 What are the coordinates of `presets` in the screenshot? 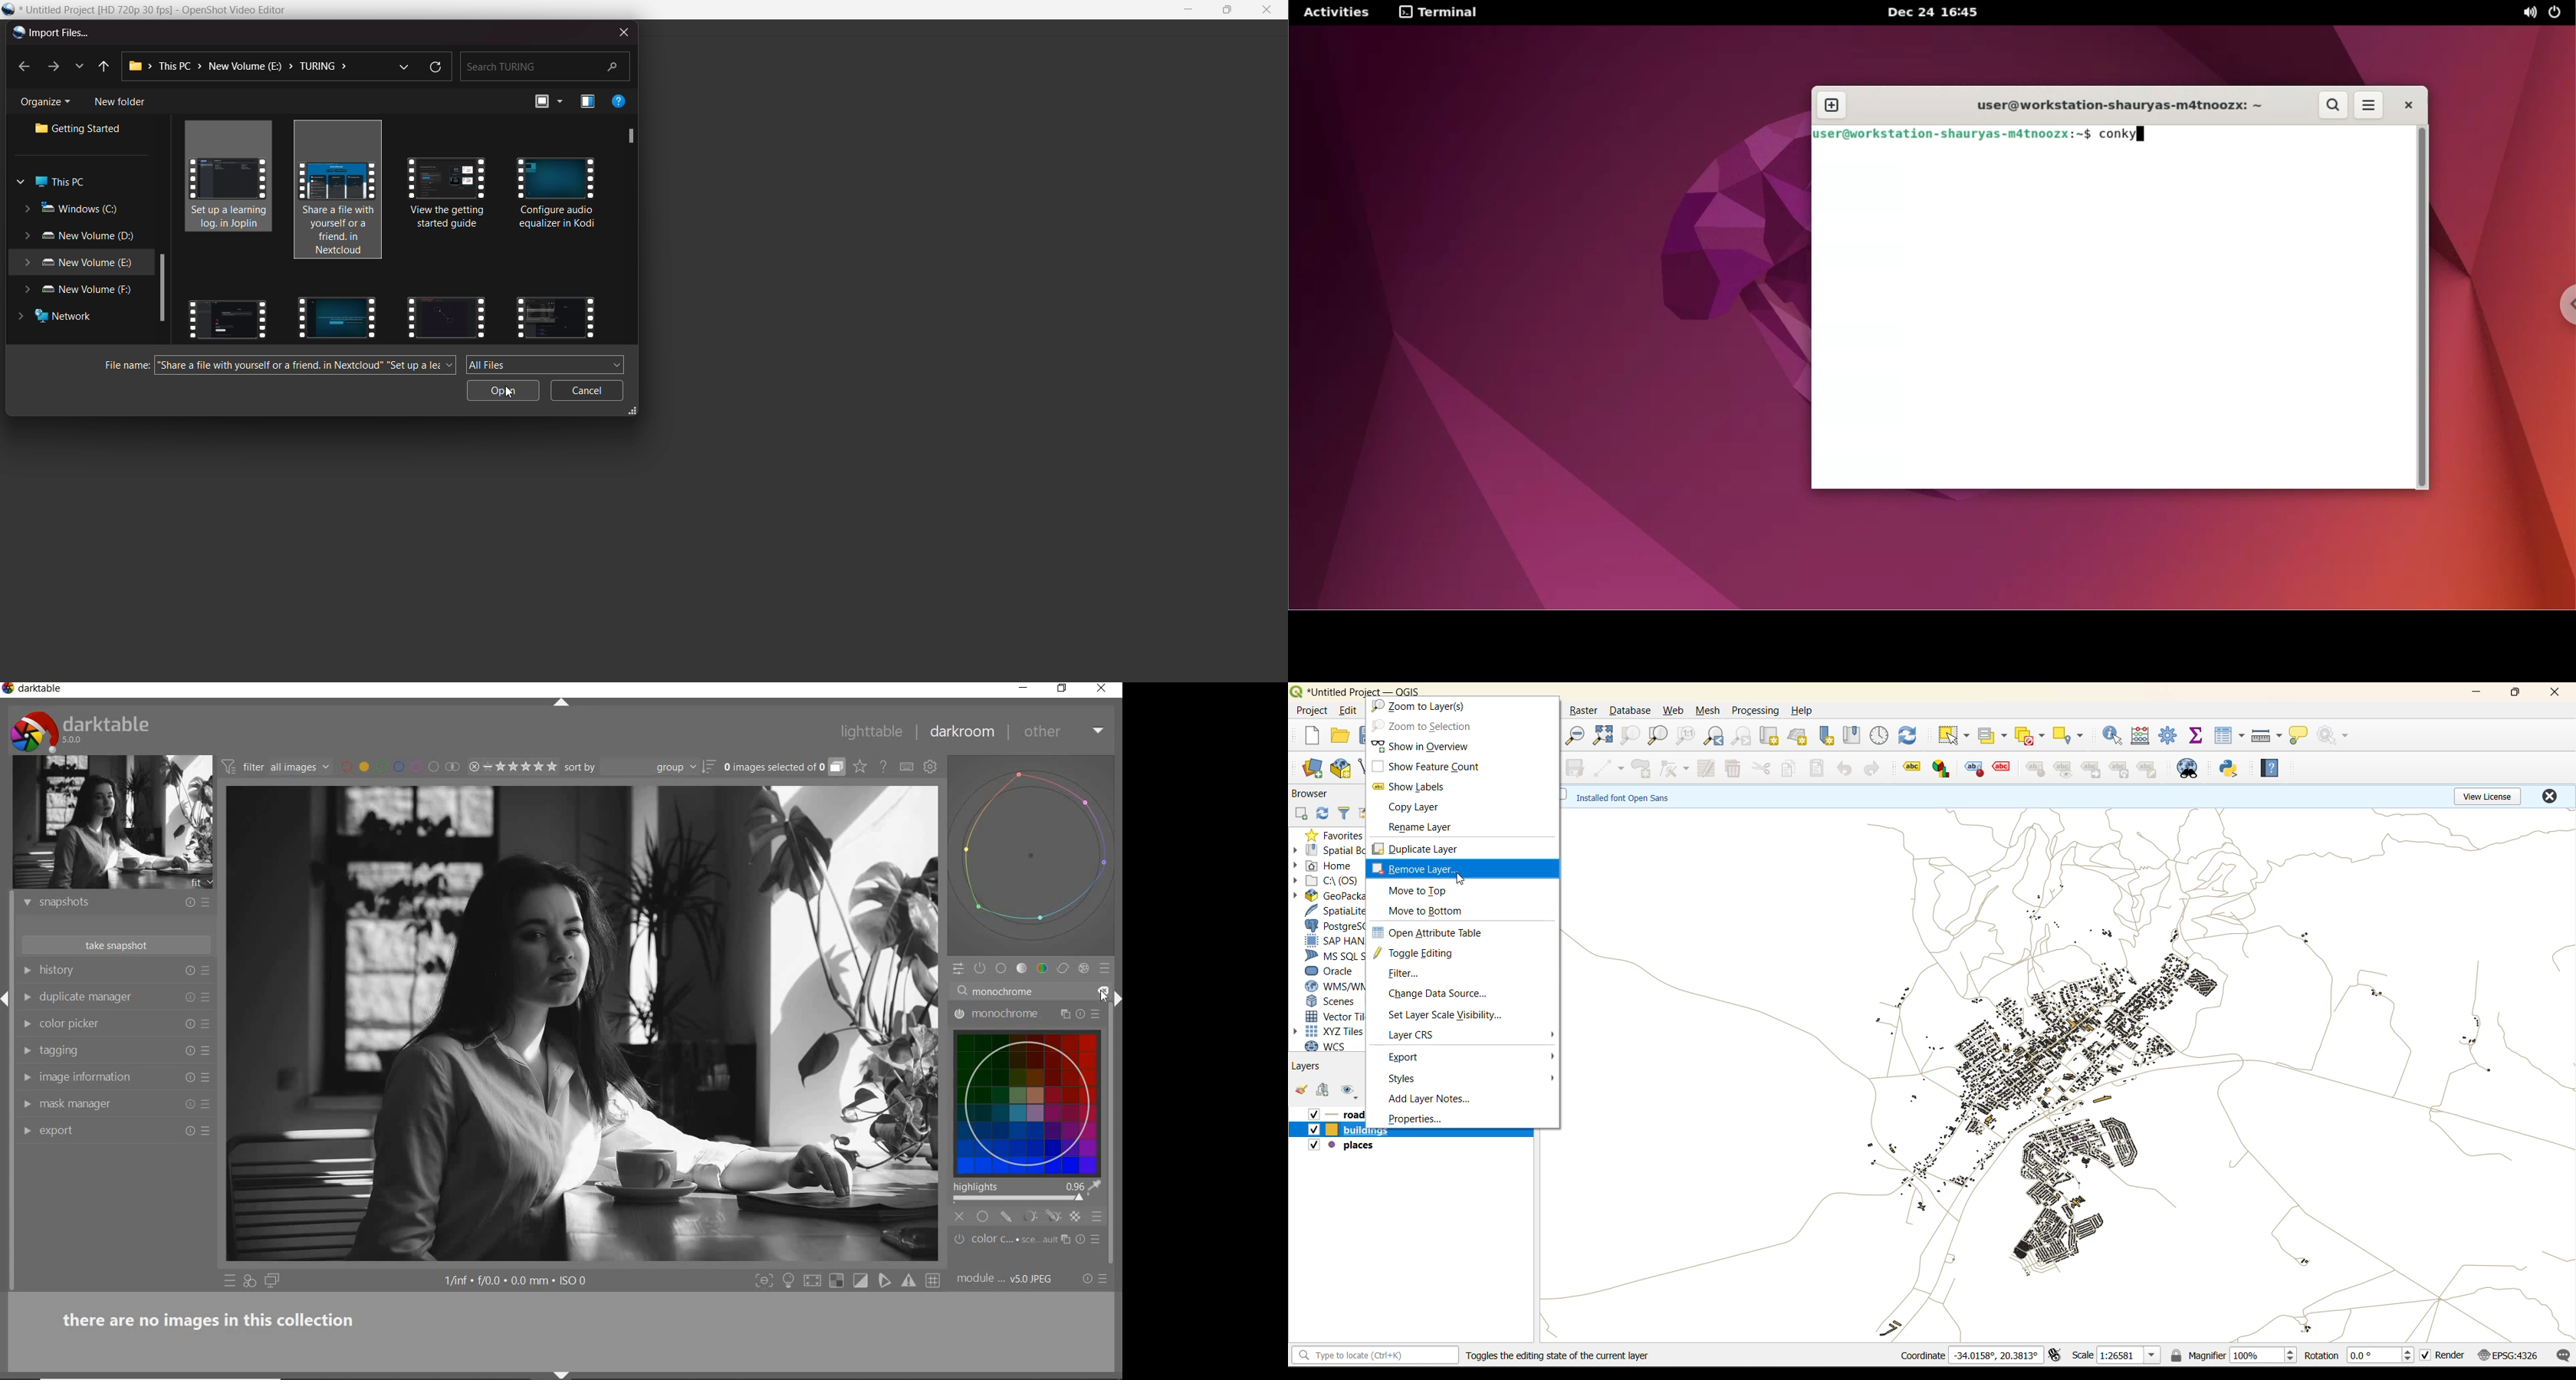 It's located at (1097, 1238).